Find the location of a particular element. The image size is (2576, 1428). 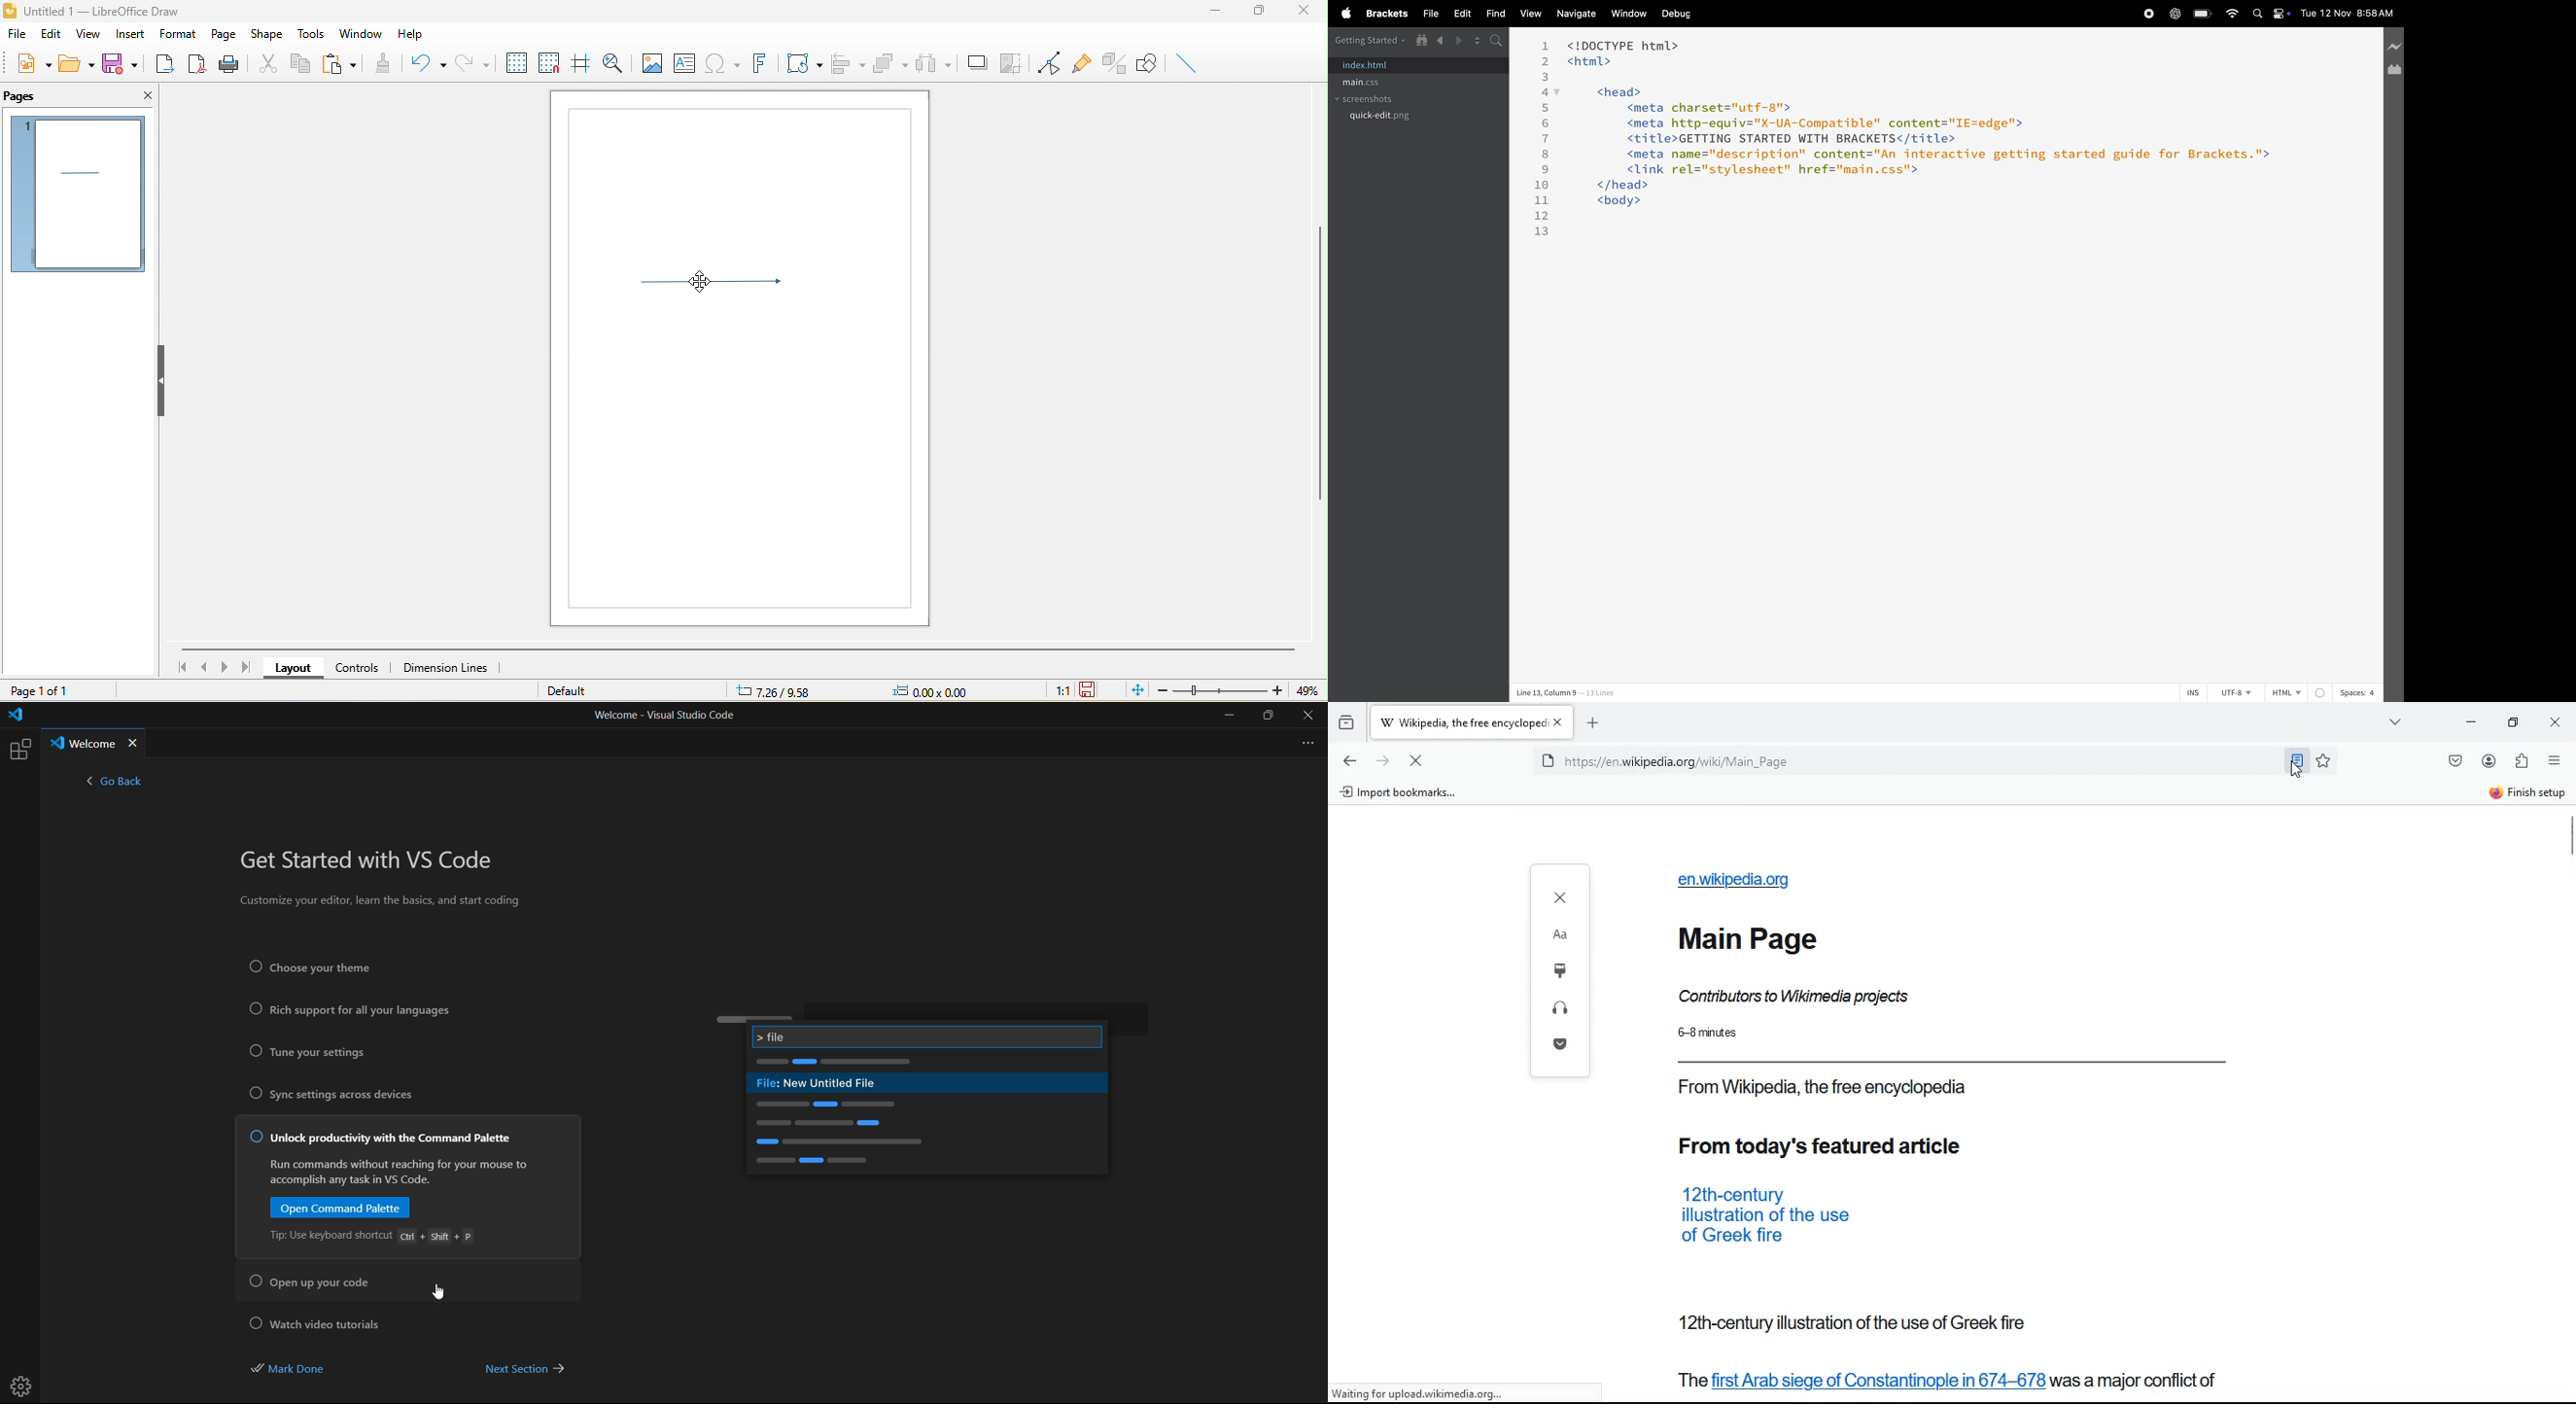

save is located at coordinates (2455, 760).